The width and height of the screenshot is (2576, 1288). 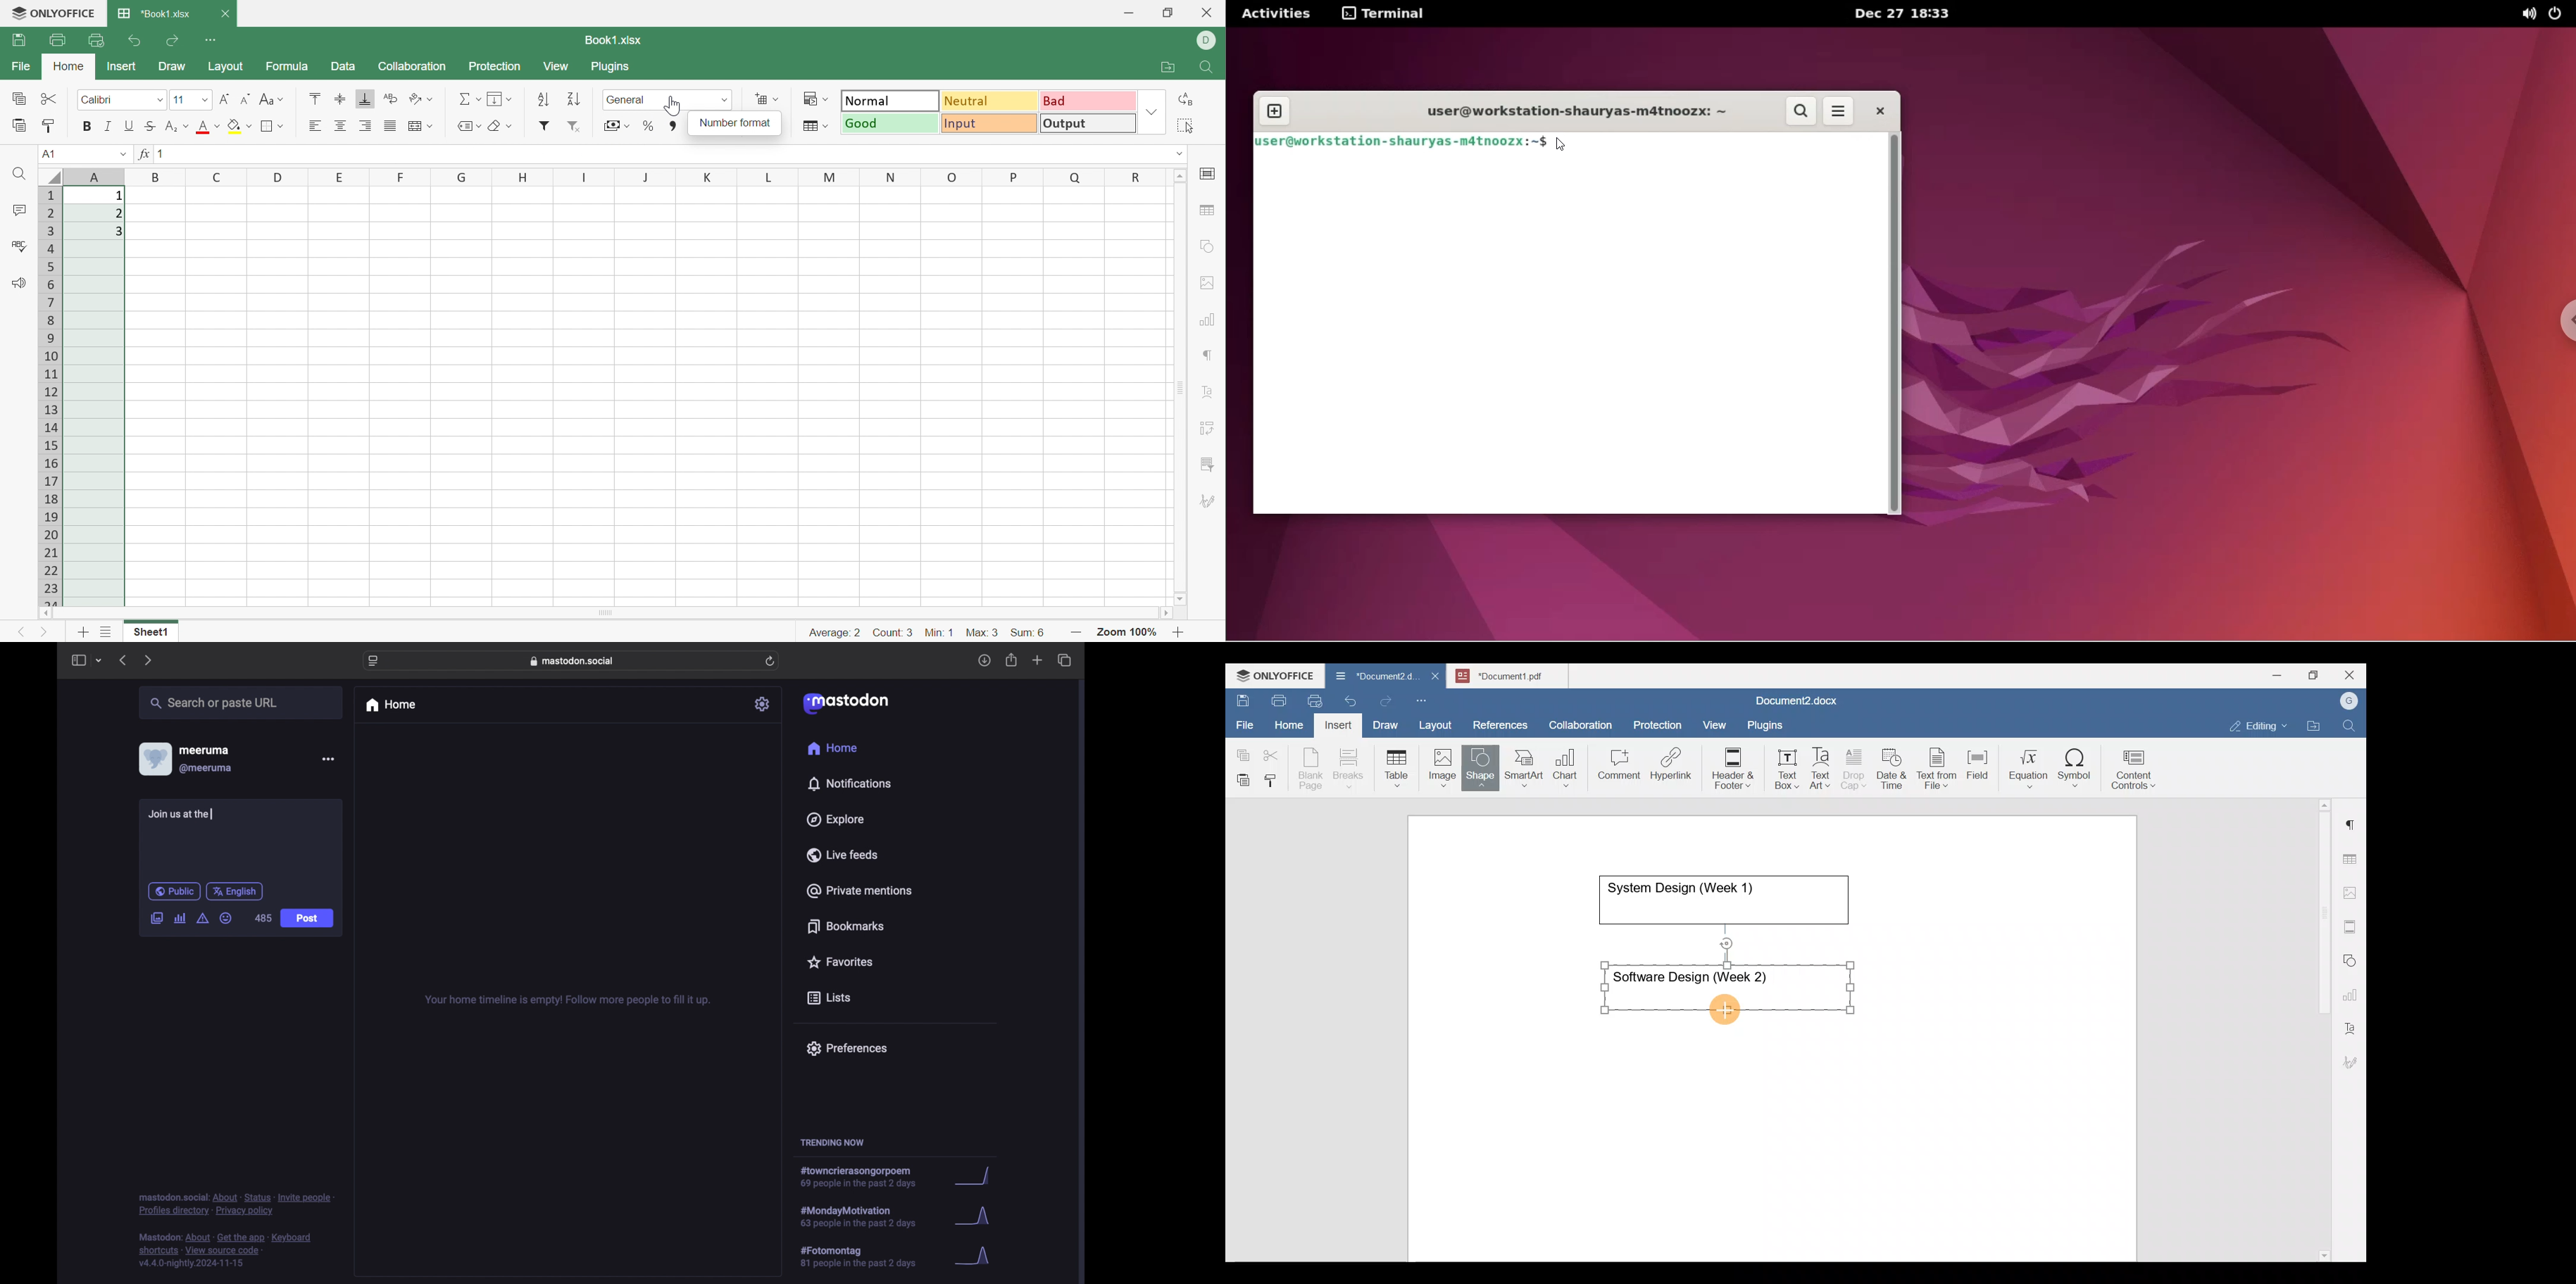 I want to click on Drop cap, so click(x=1856, y=767).